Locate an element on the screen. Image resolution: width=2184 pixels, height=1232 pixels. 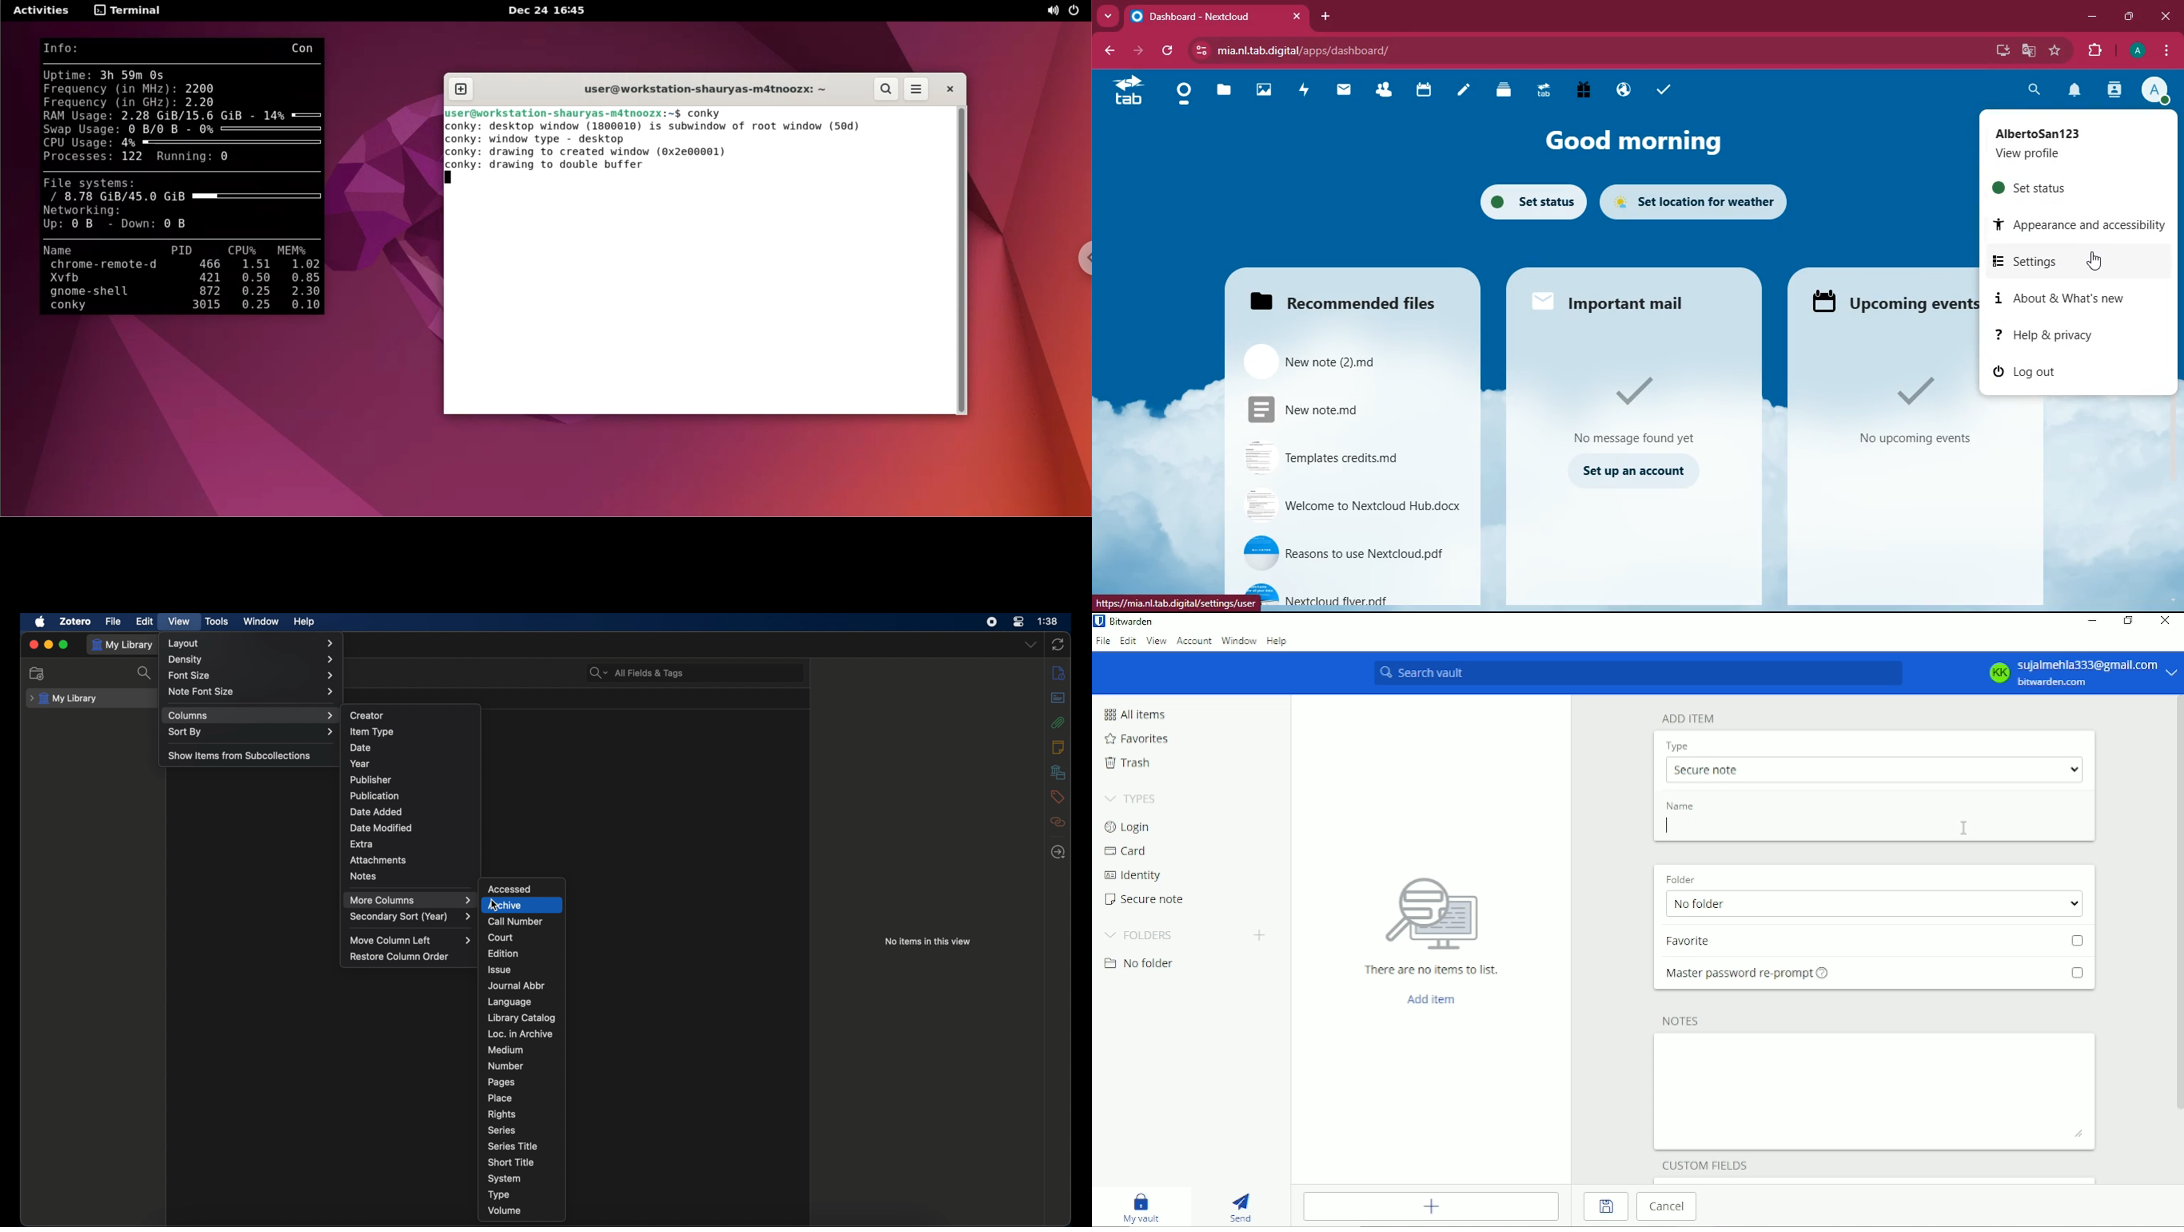
place is located at coordinates (500, 1097).